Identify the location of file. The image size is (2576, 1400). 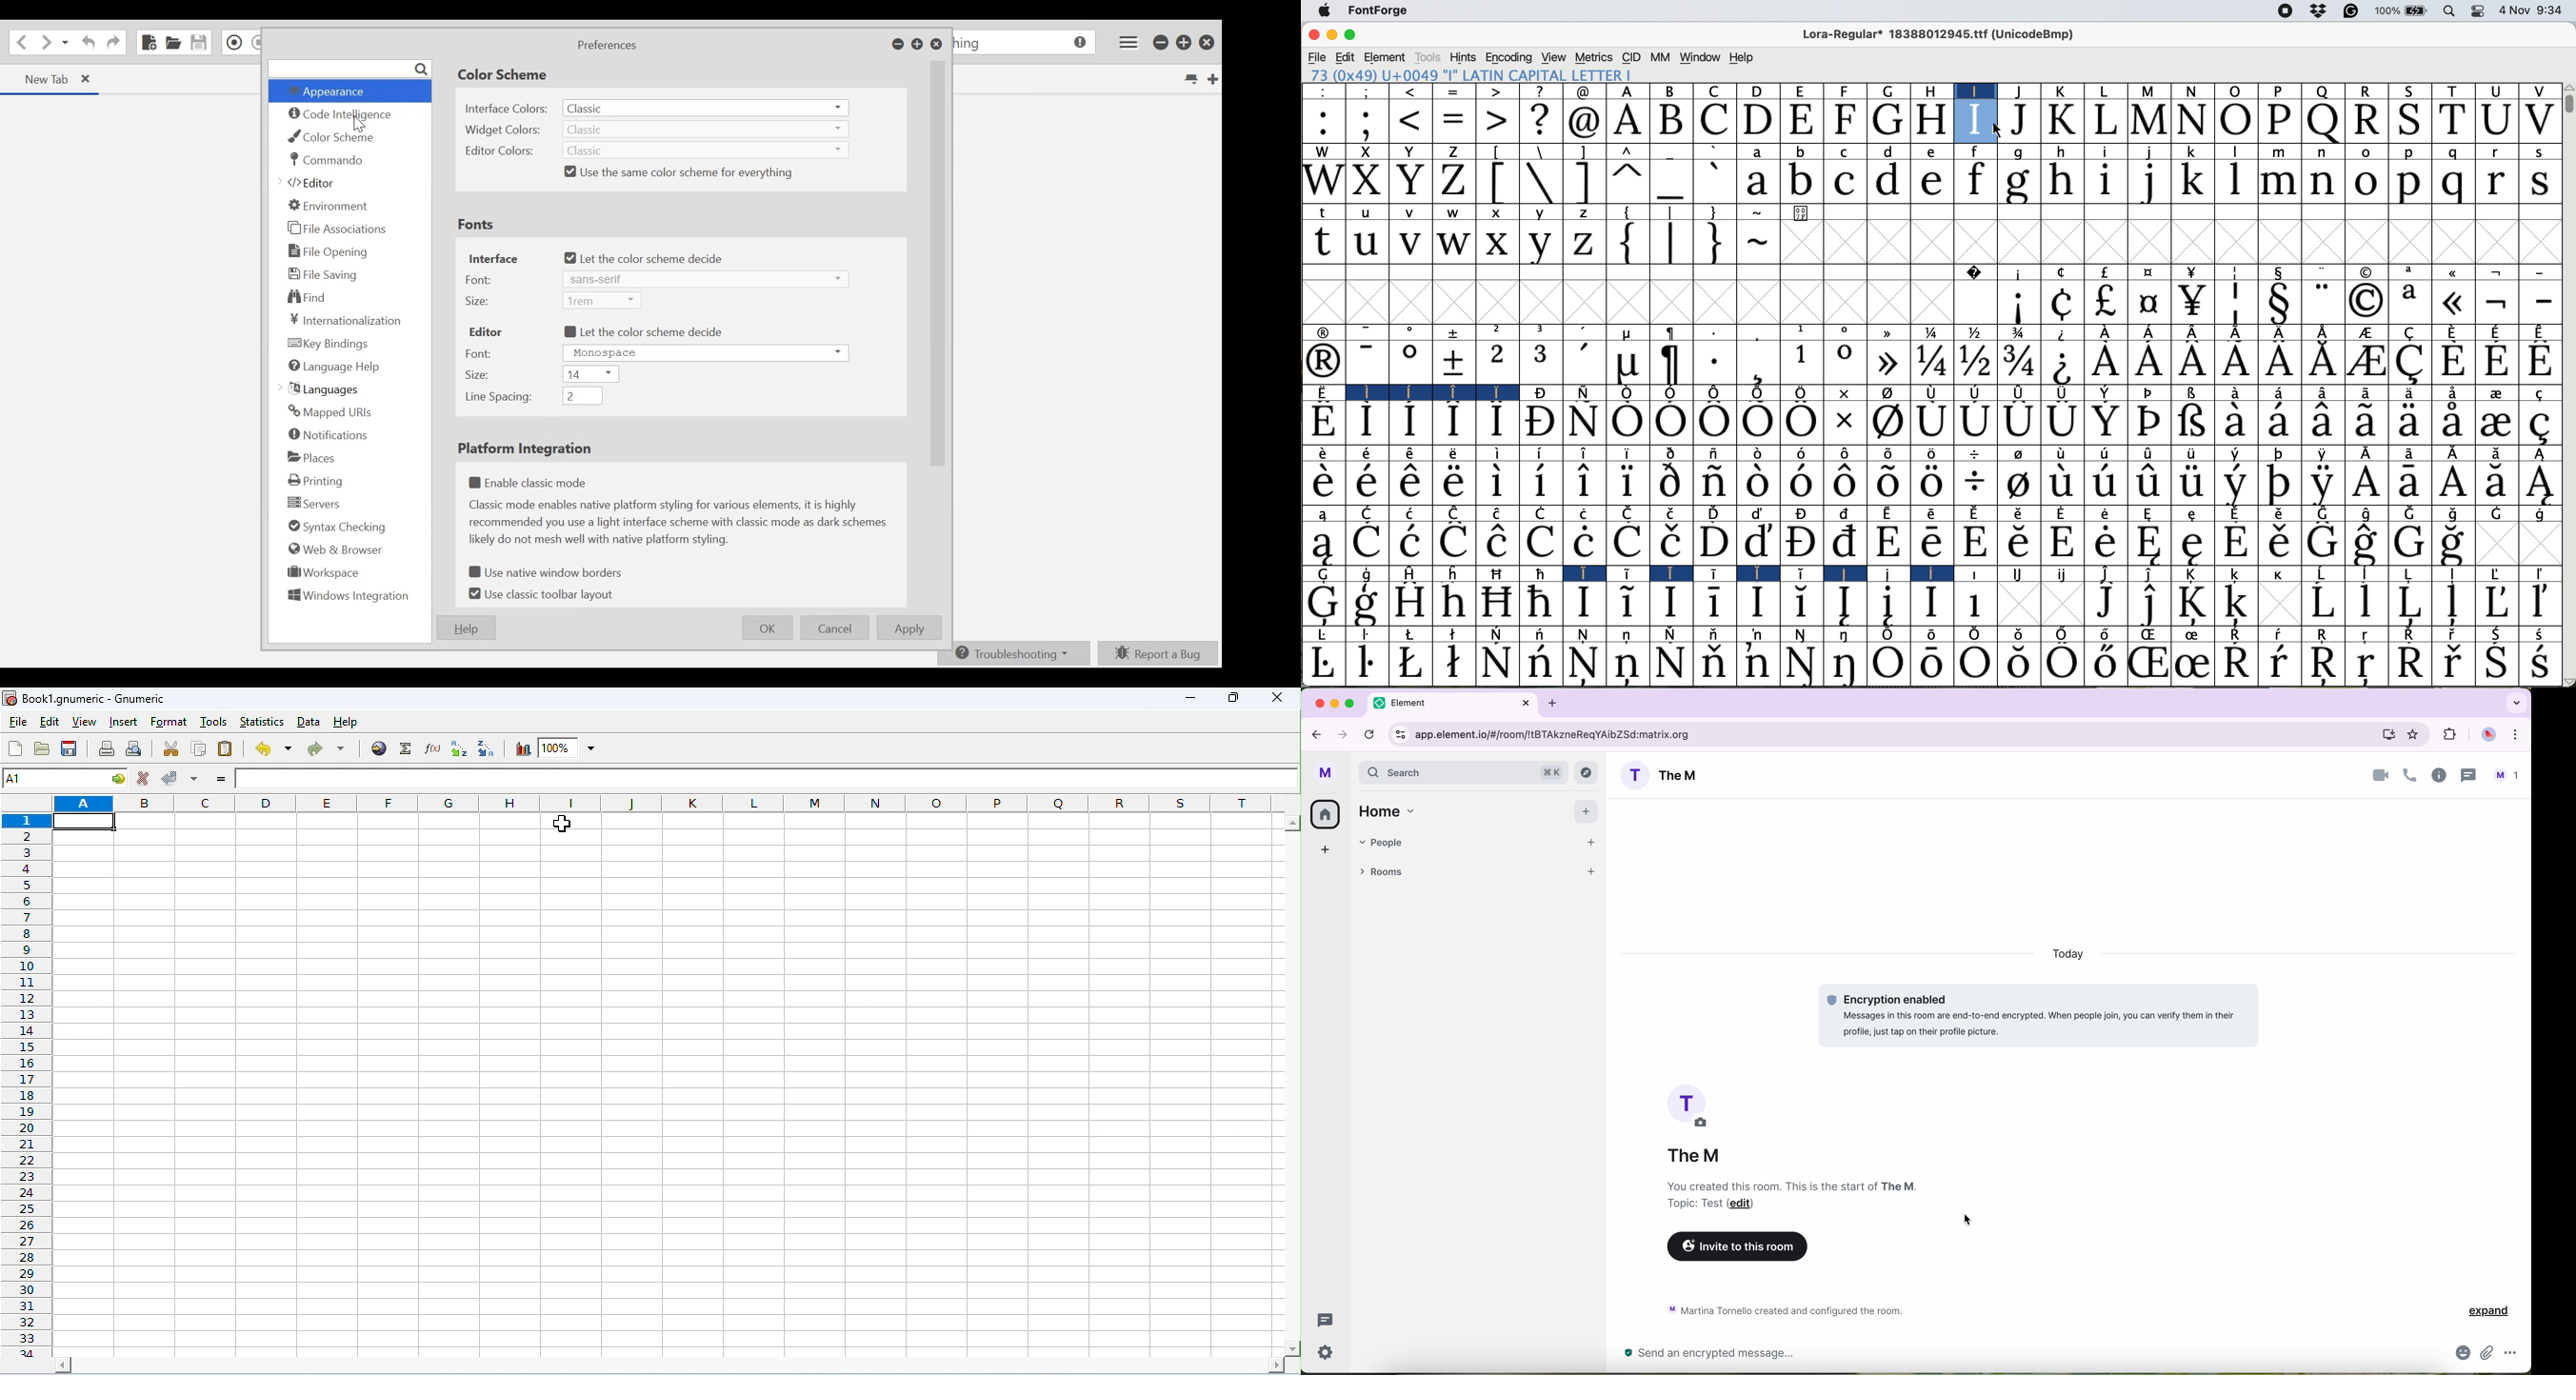
(19, 725).